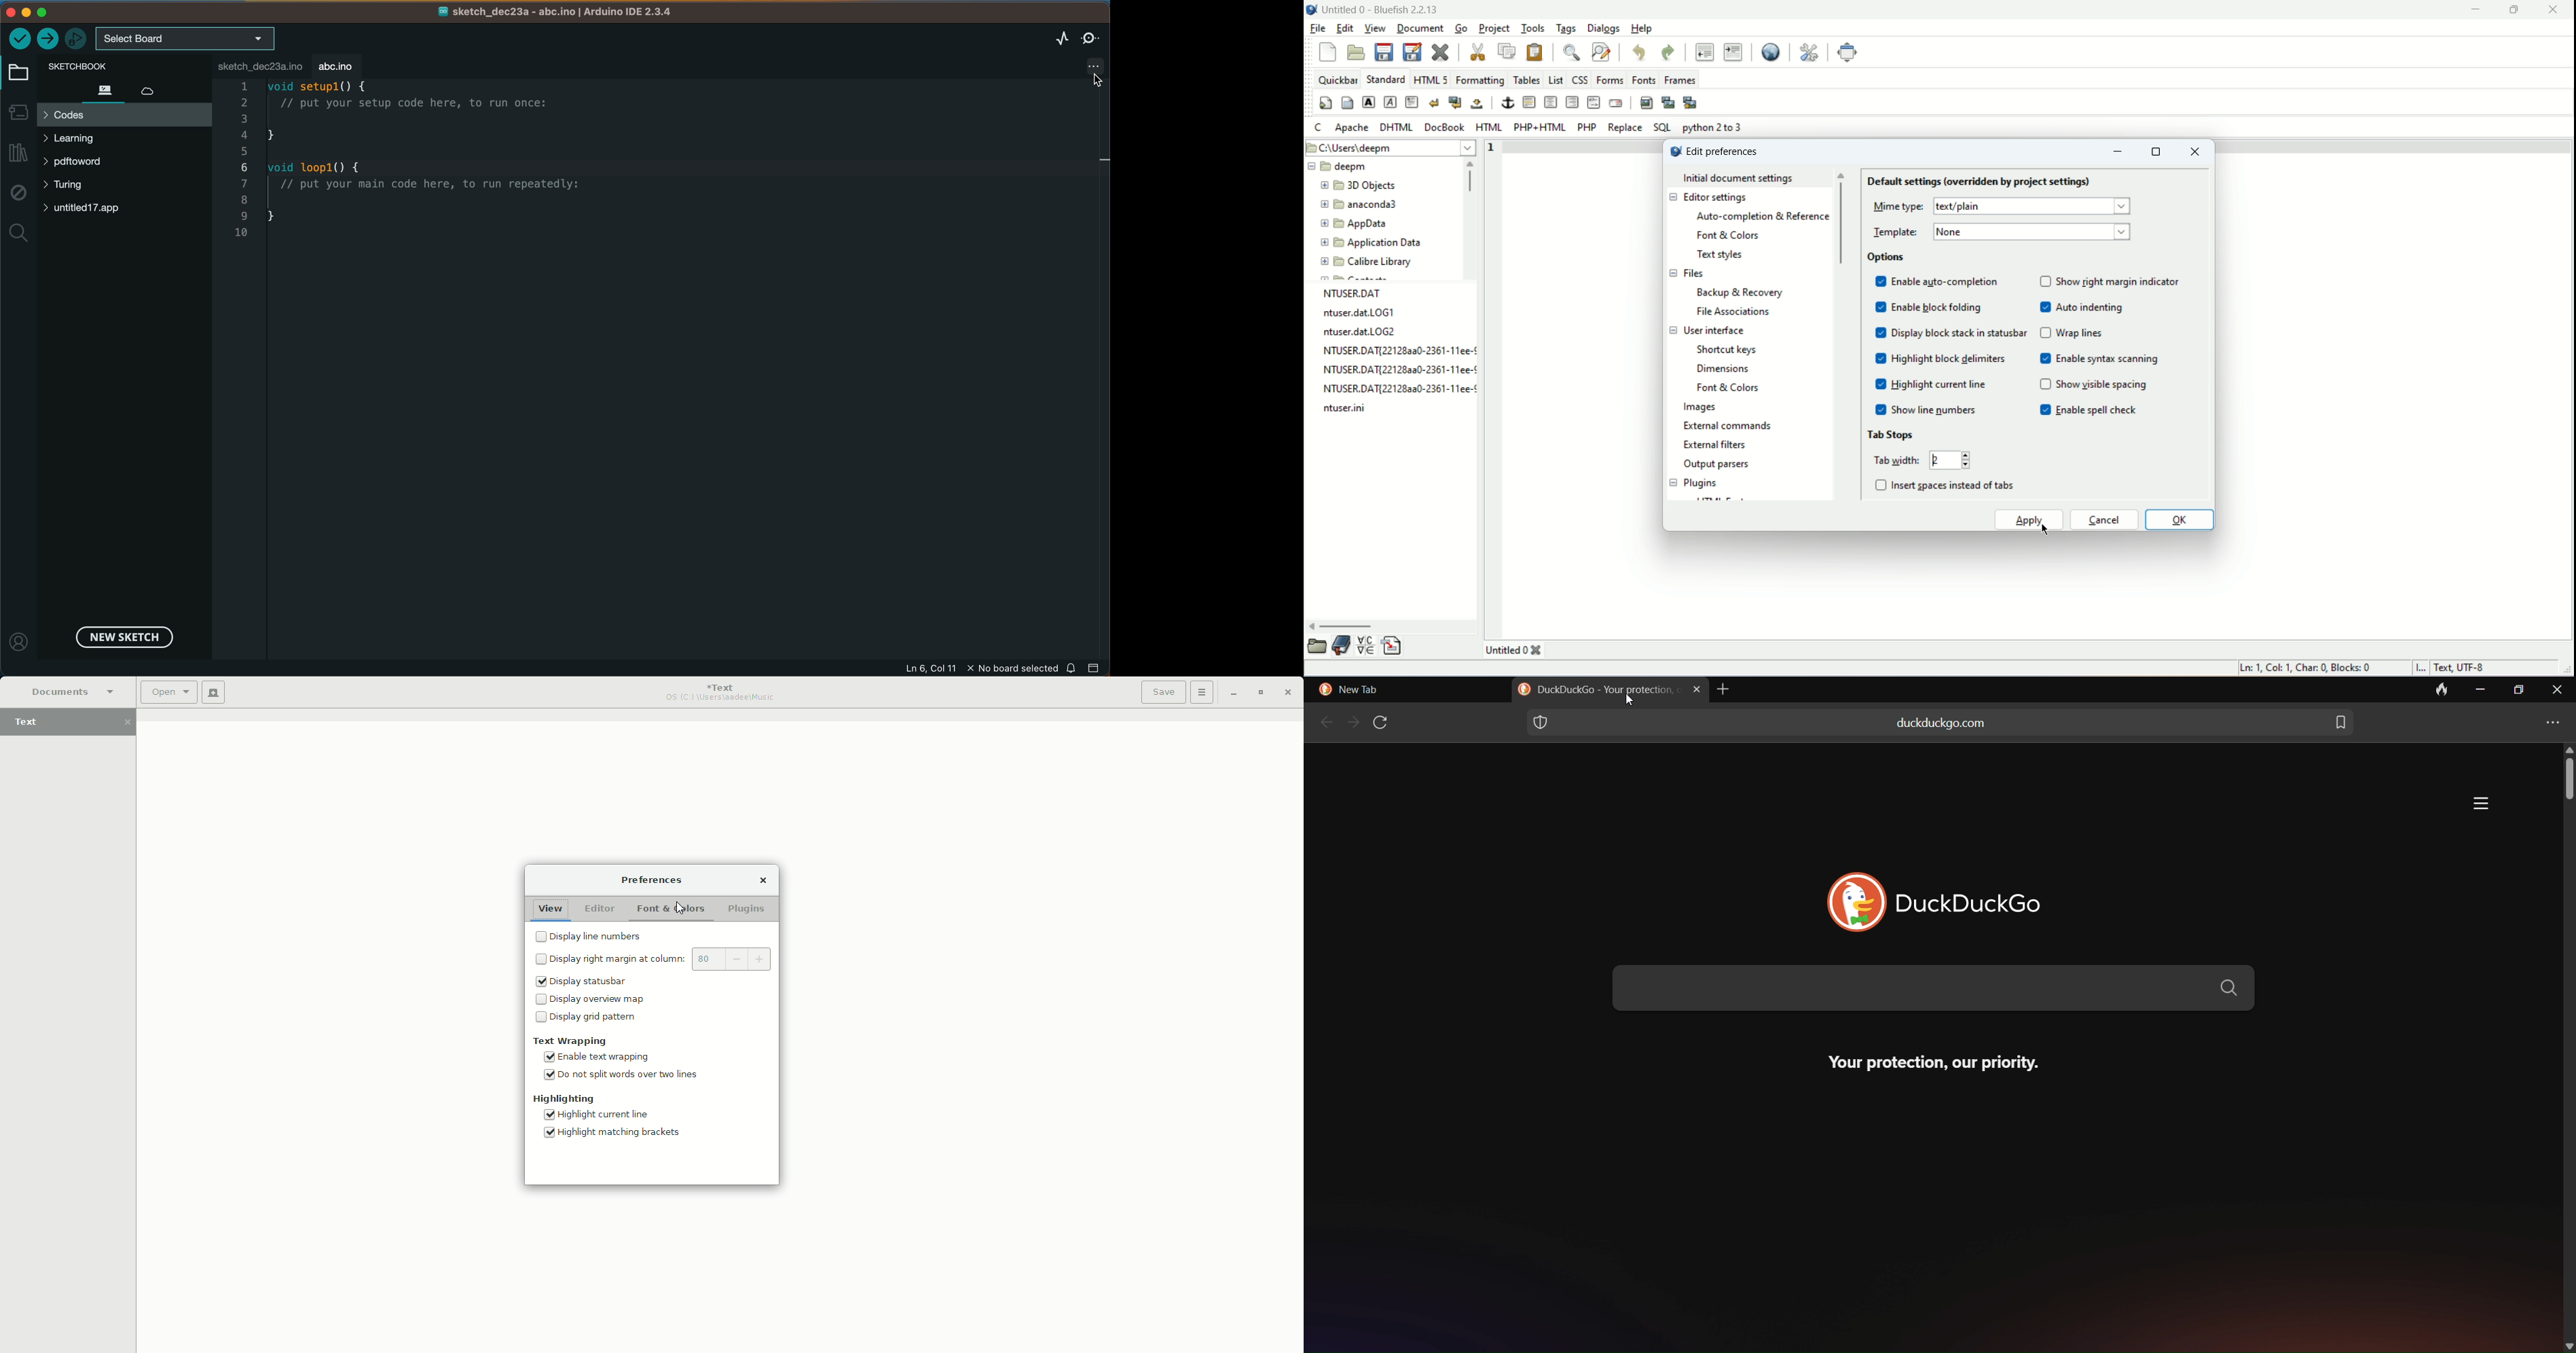 The width and height of the screenshot is (2576, 1372). Describe the element at coordinates (1372, 28) in the screenshot. I see `view` at that location.